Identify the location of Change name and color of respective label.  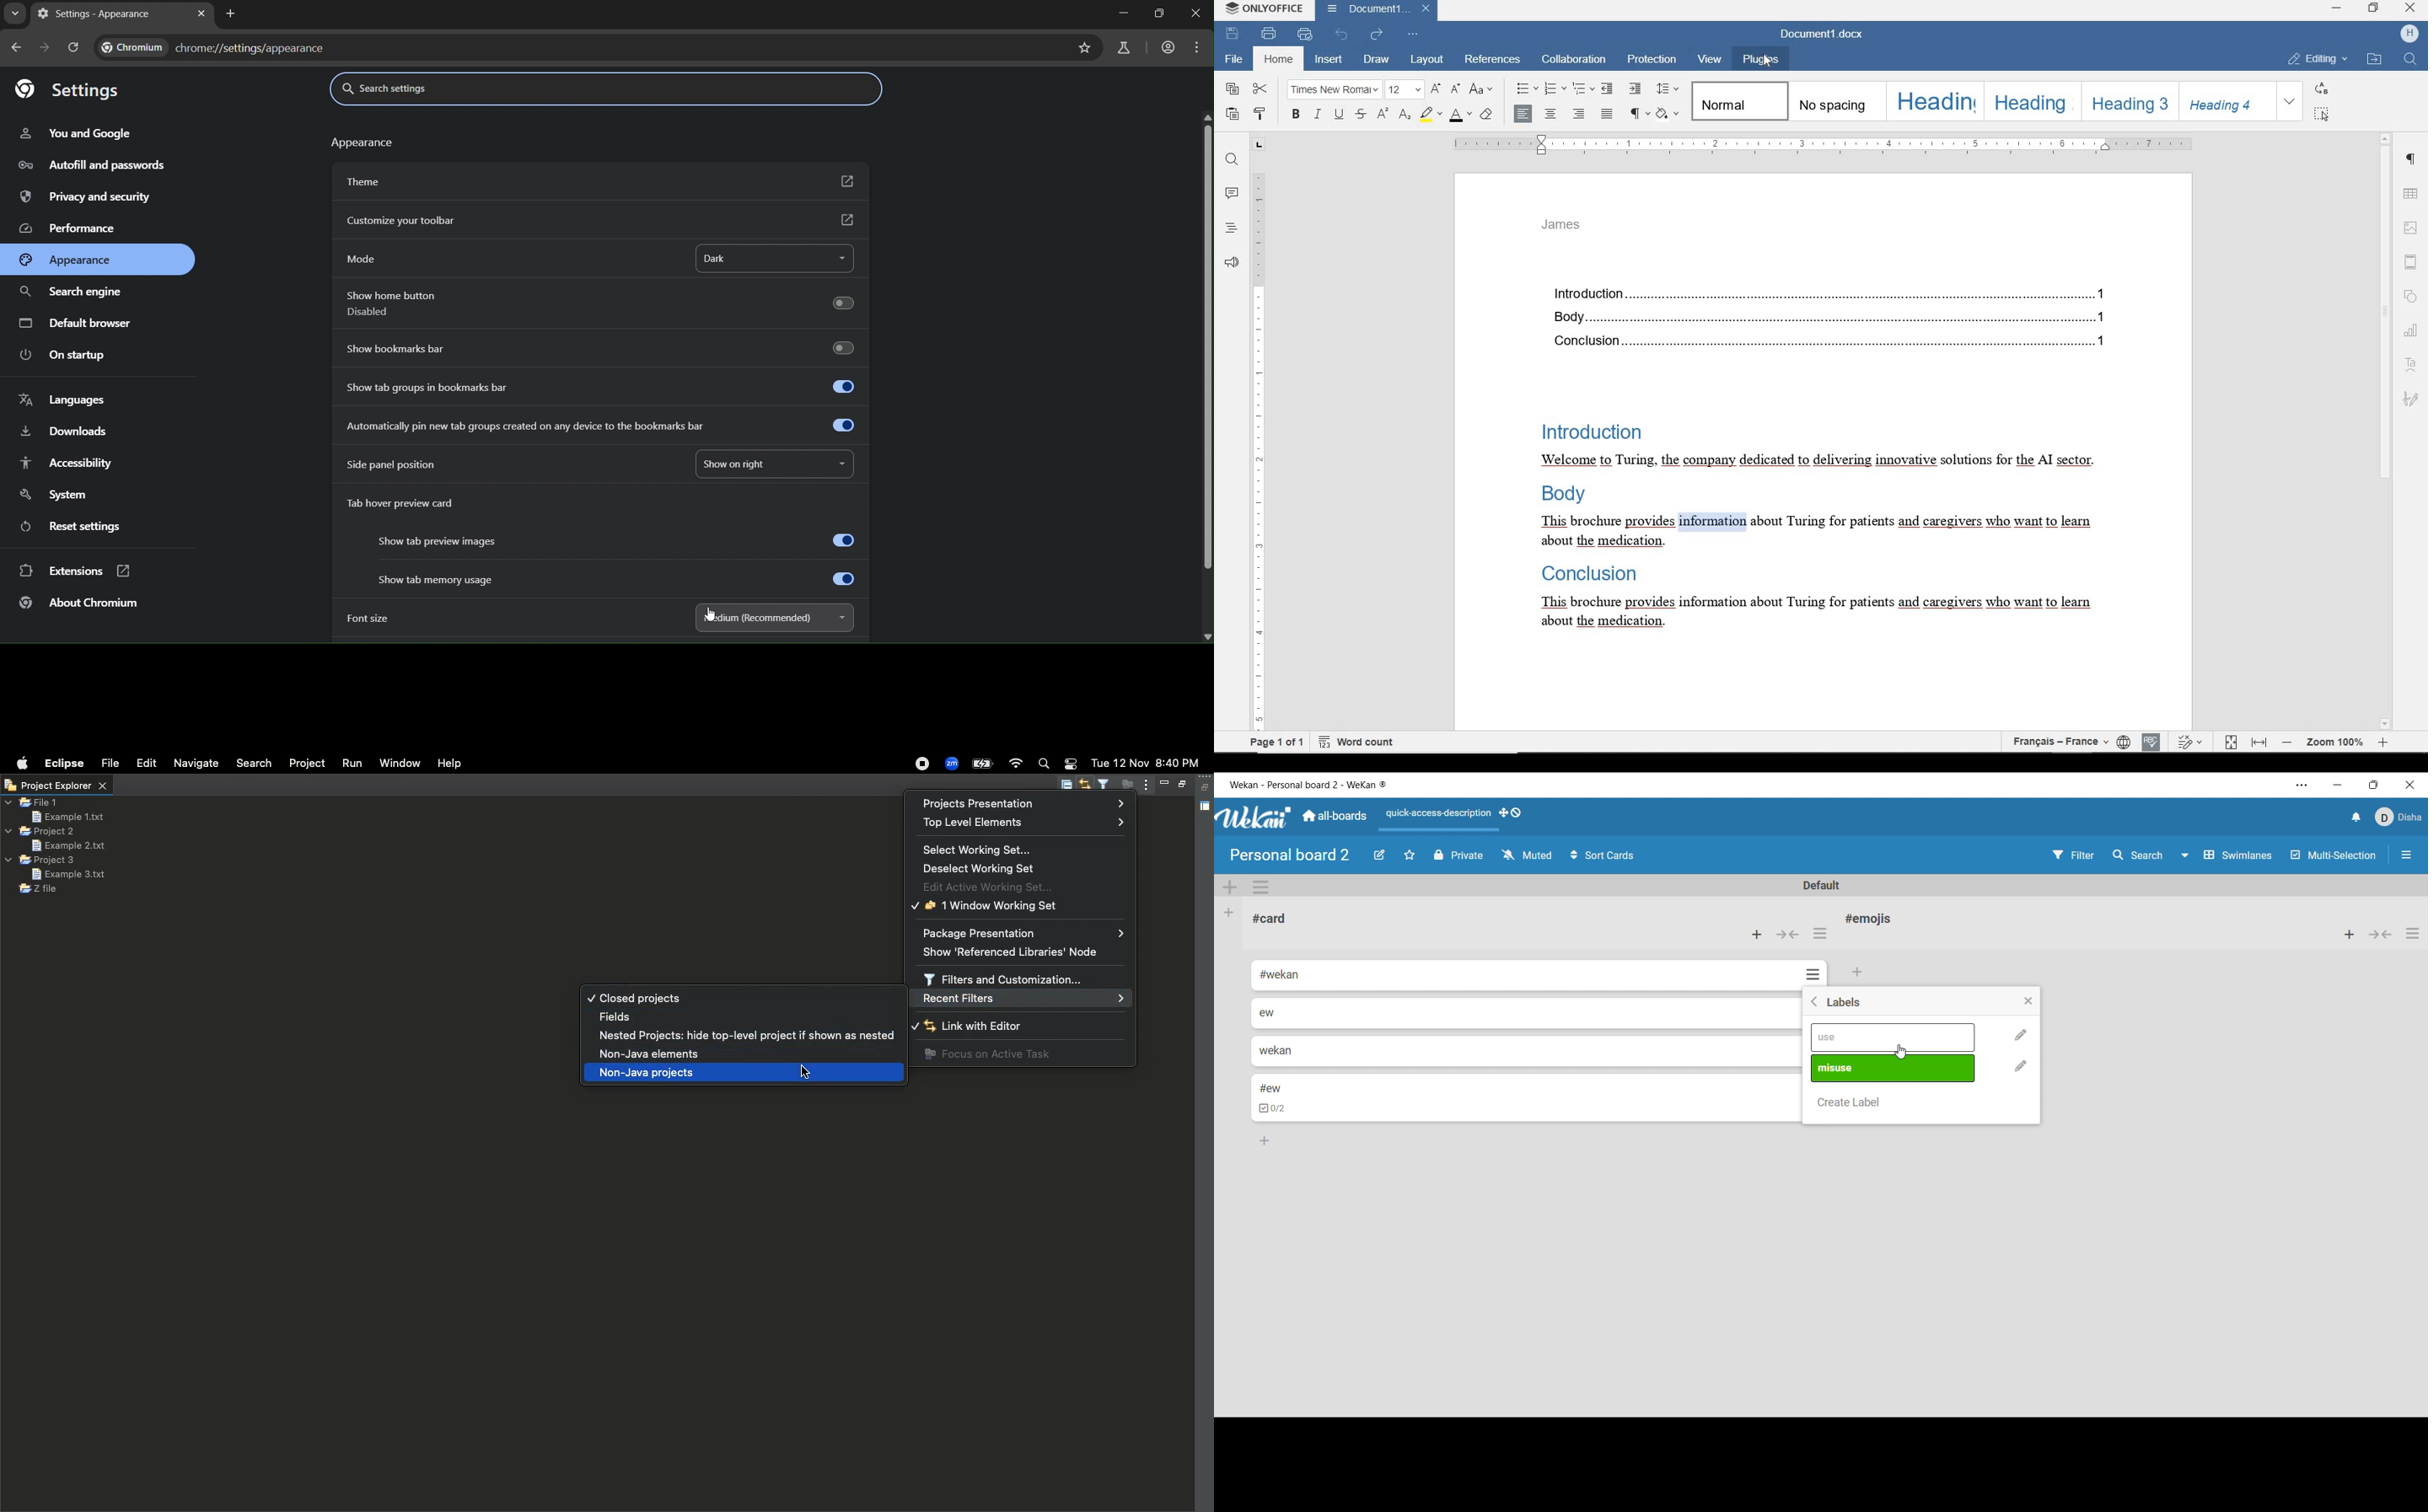
(2021, 1035).